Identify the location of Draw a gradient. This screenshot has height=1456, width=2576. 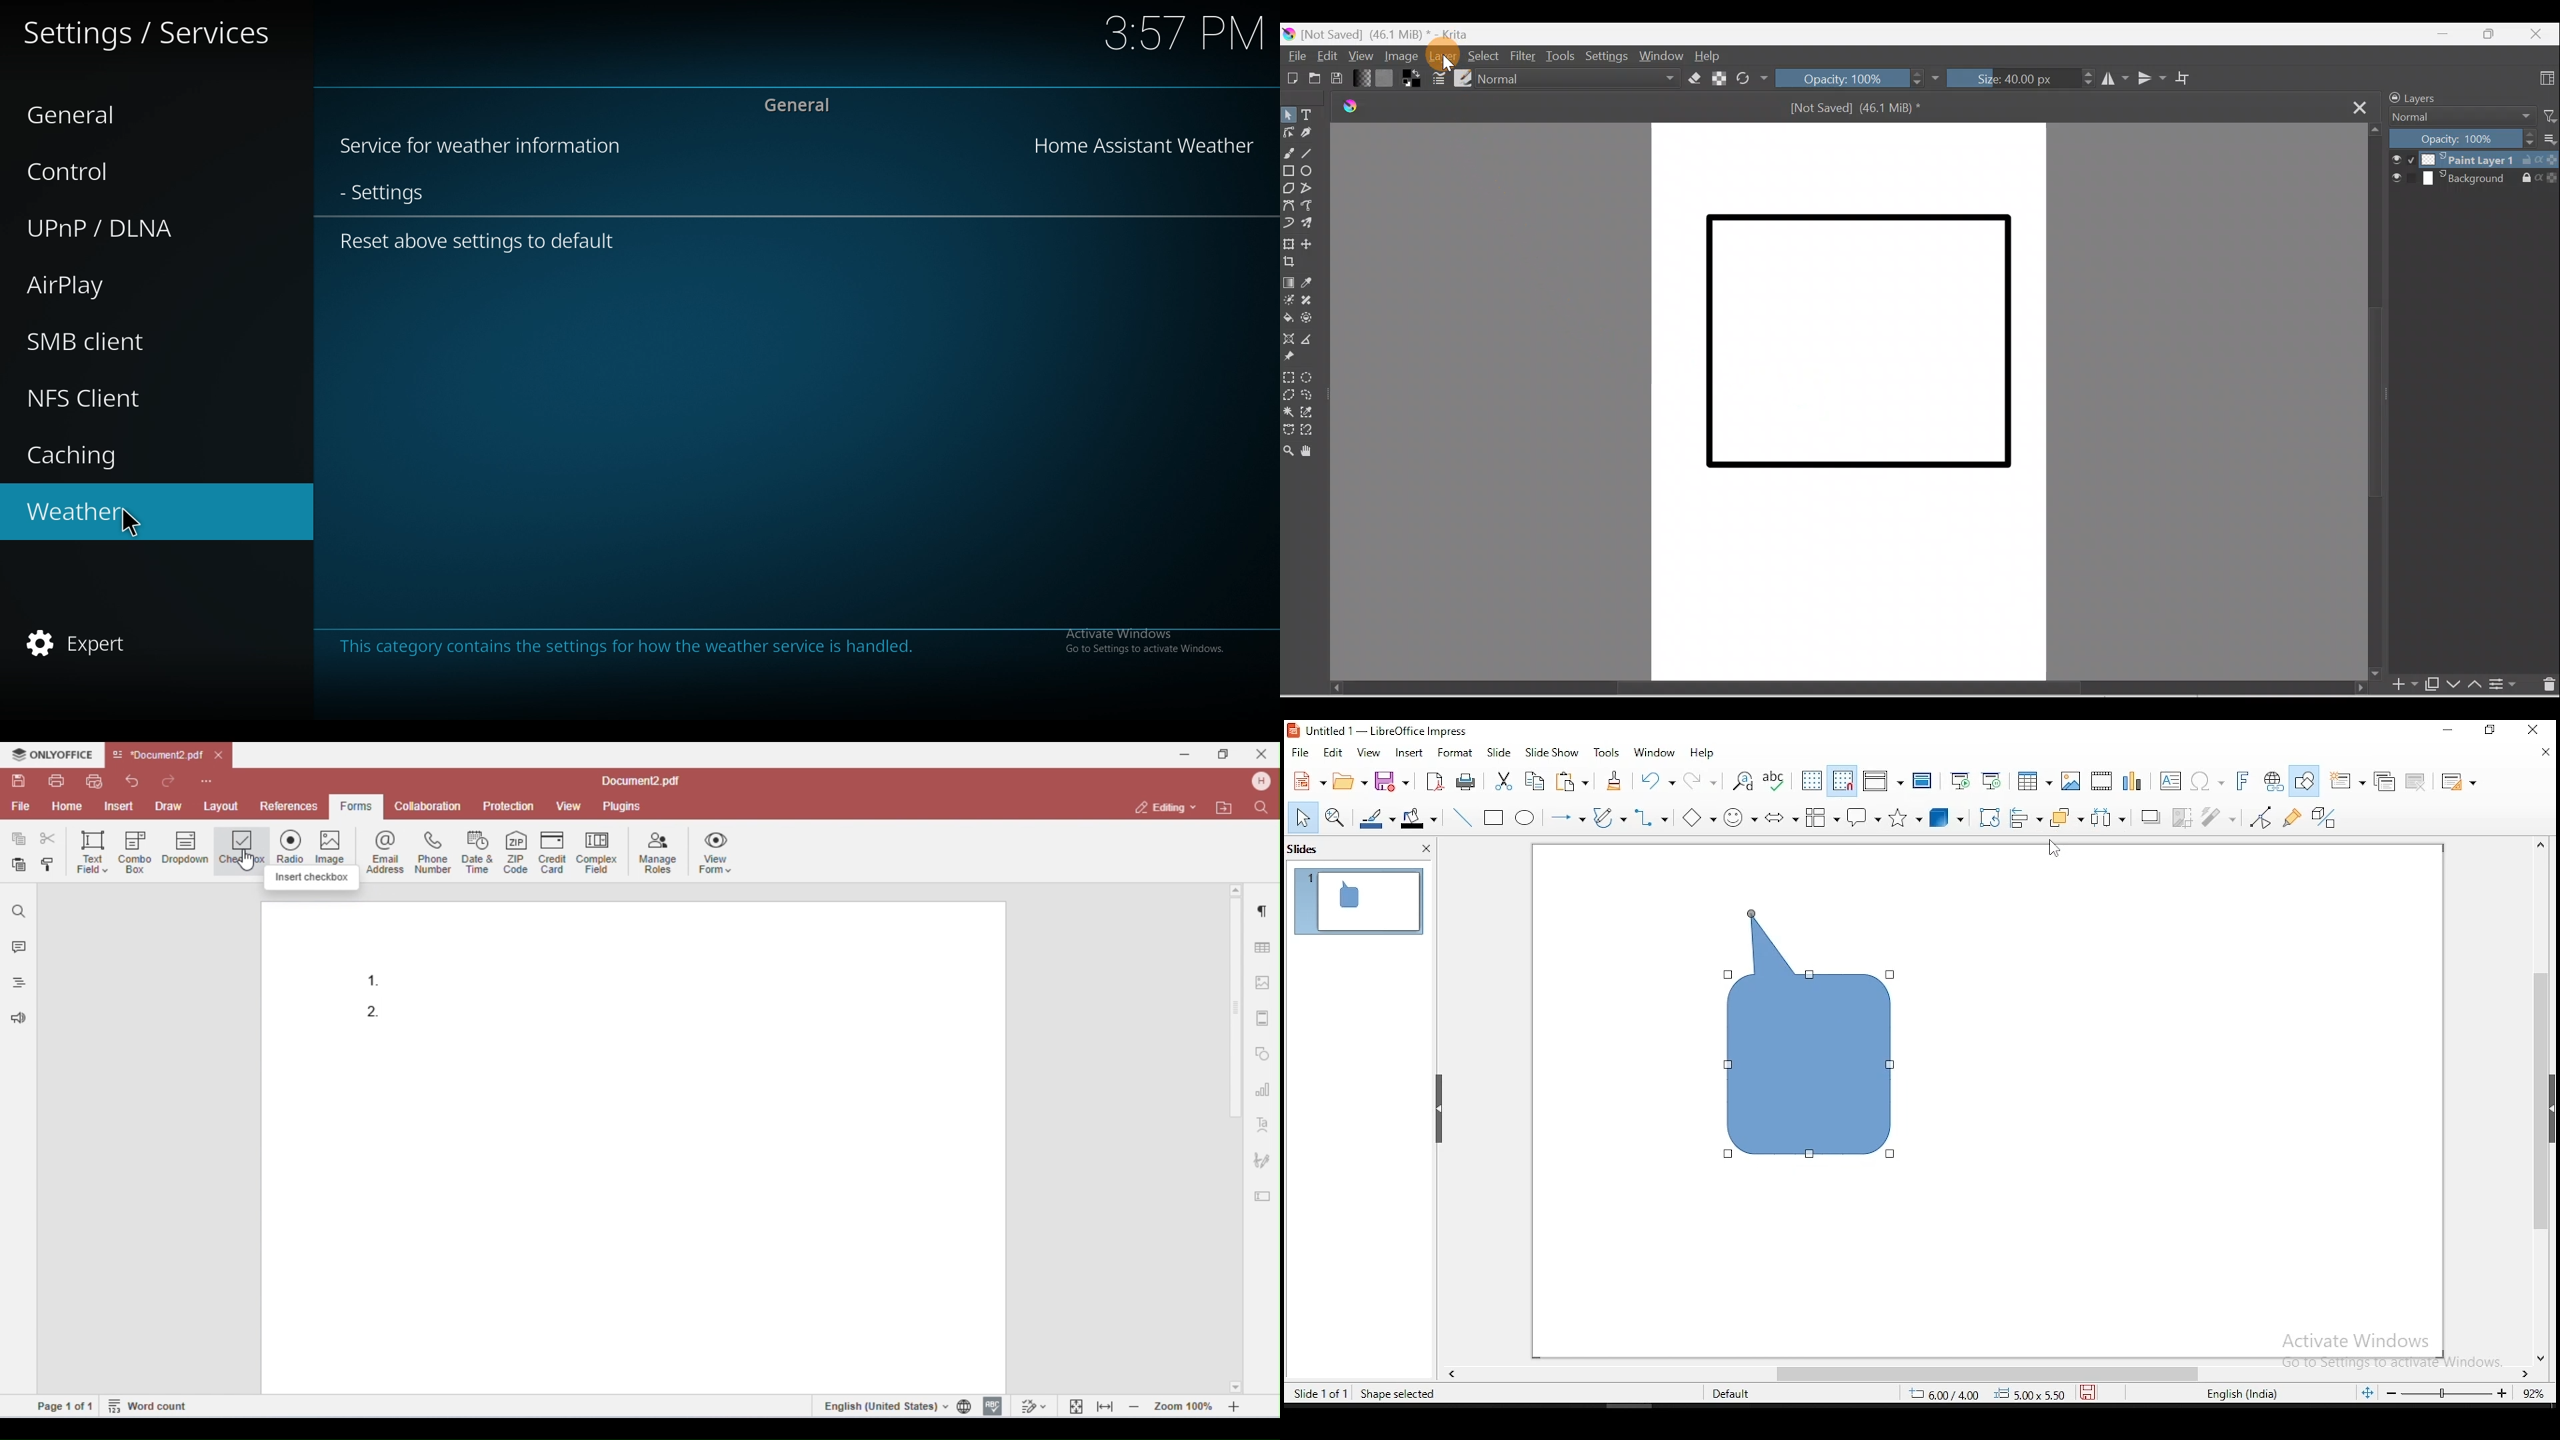
(1289, 283).